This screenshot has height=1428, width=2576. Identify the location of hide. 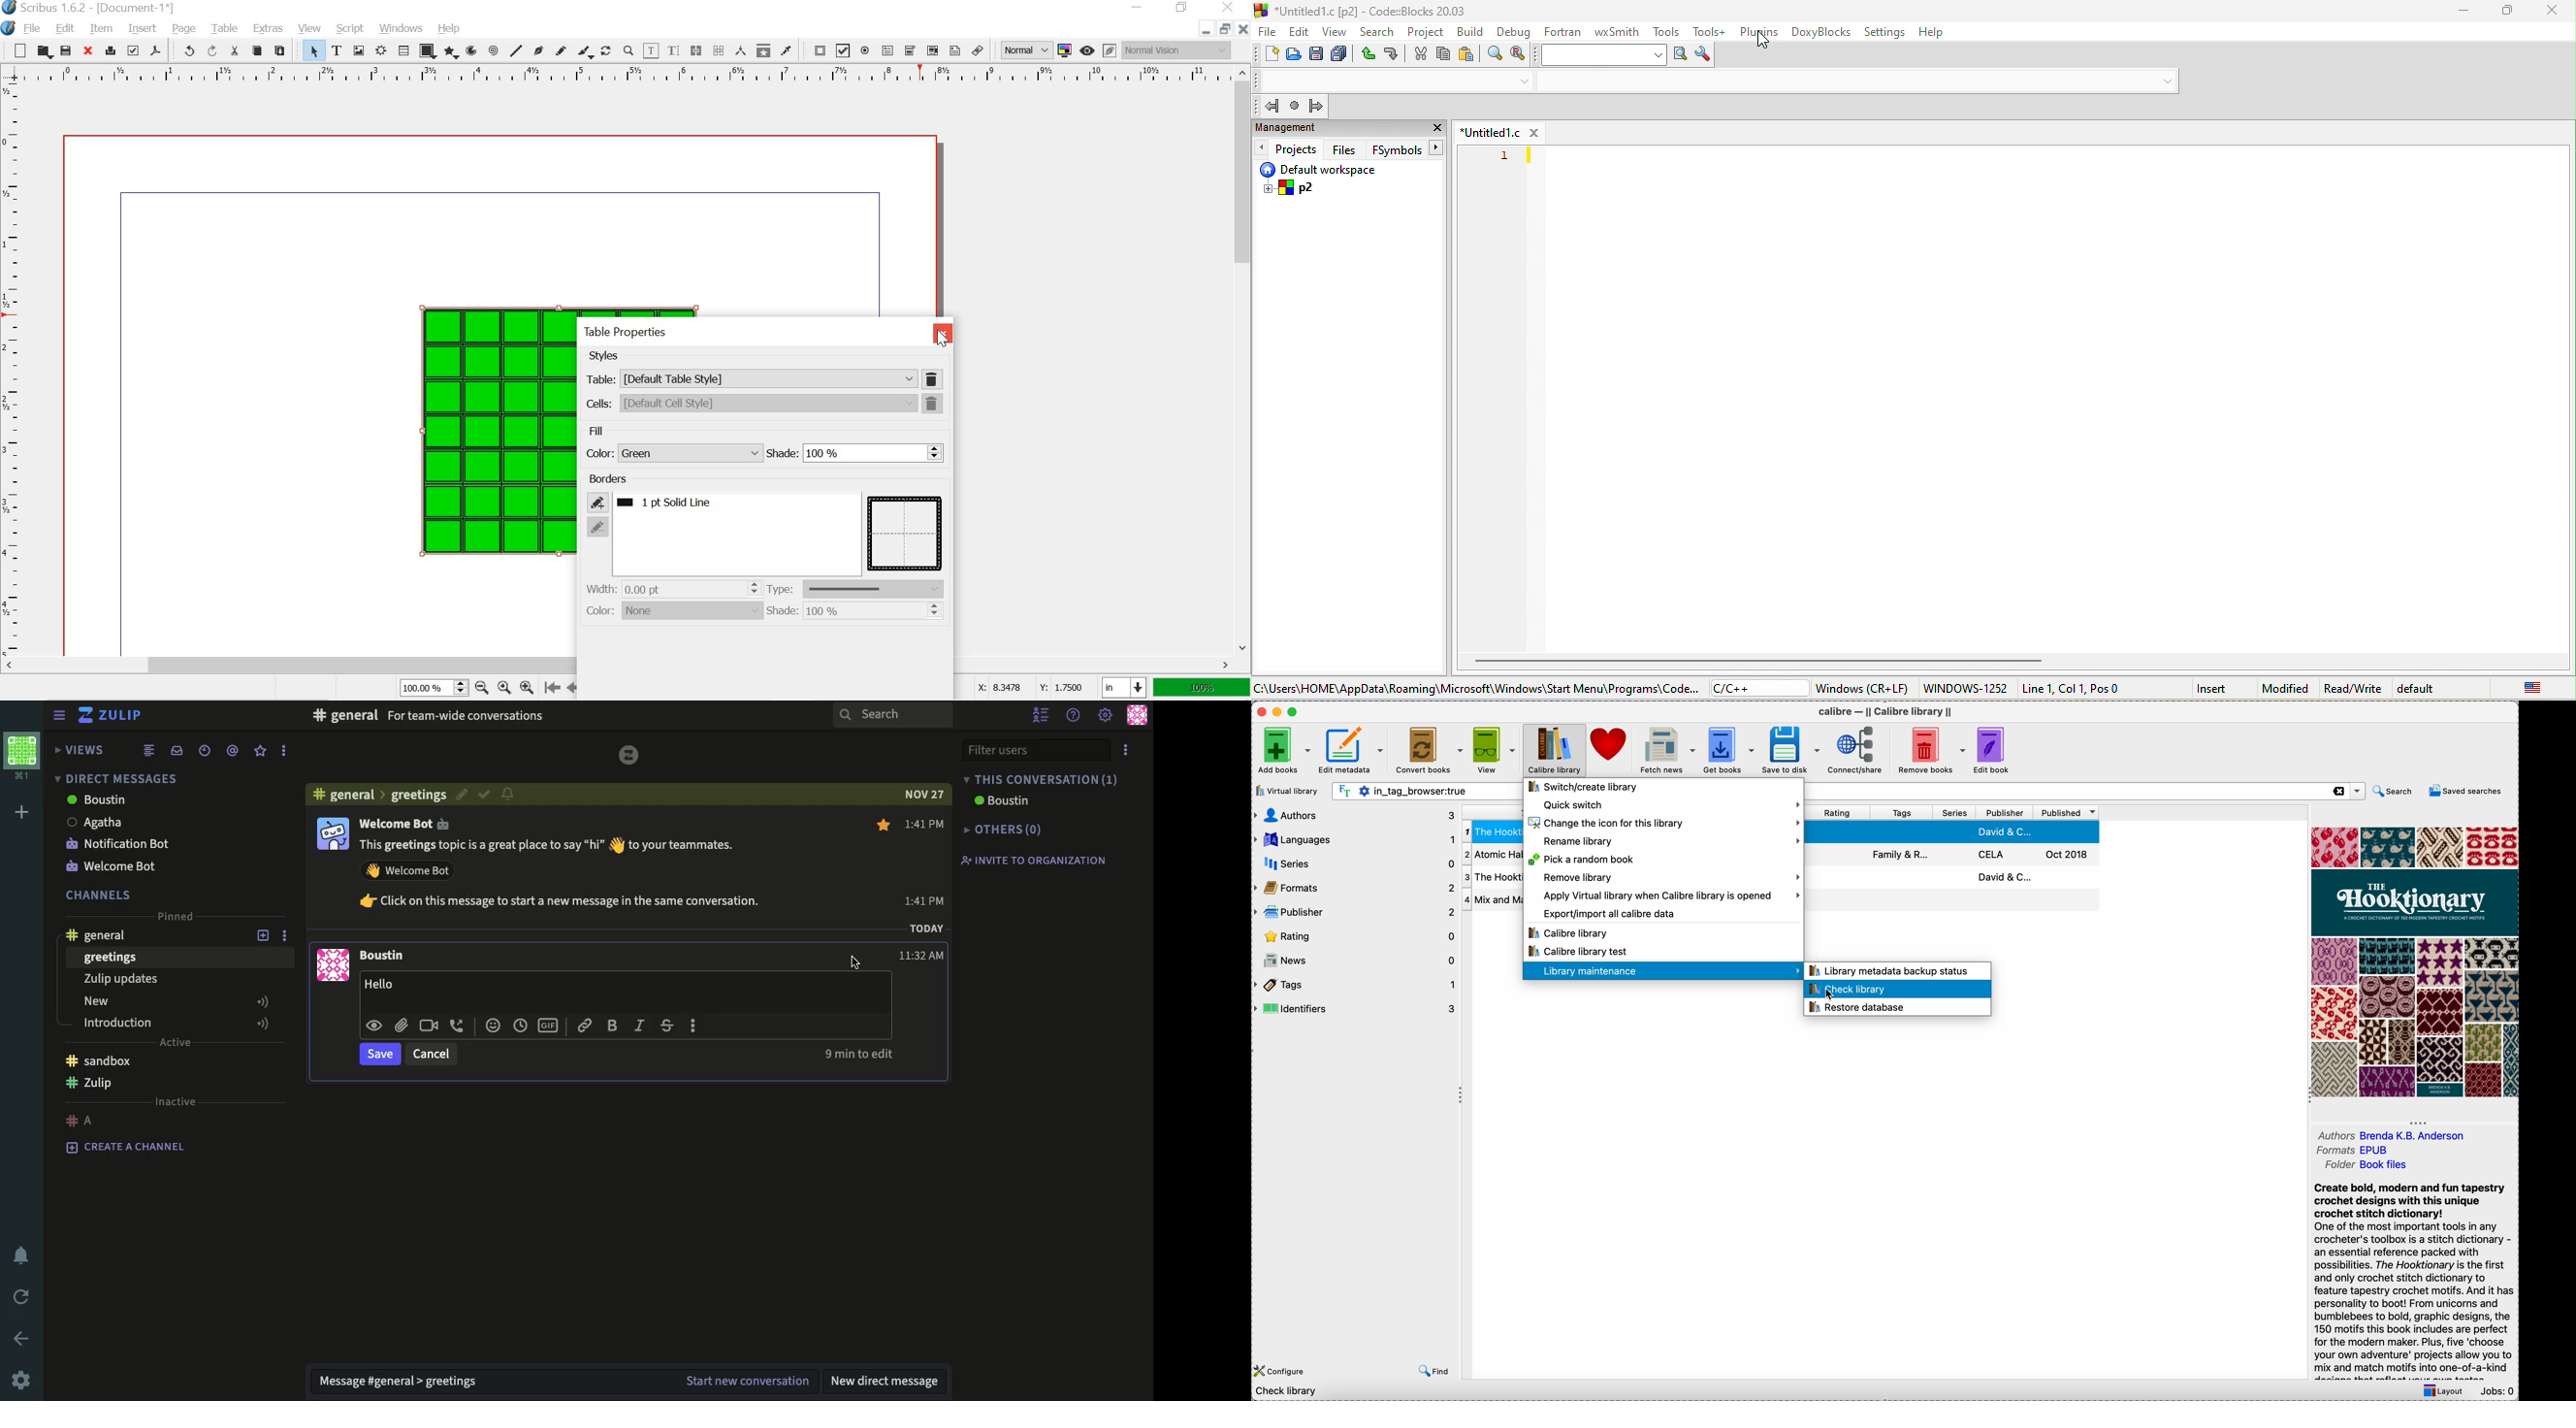
(2419, 1121).